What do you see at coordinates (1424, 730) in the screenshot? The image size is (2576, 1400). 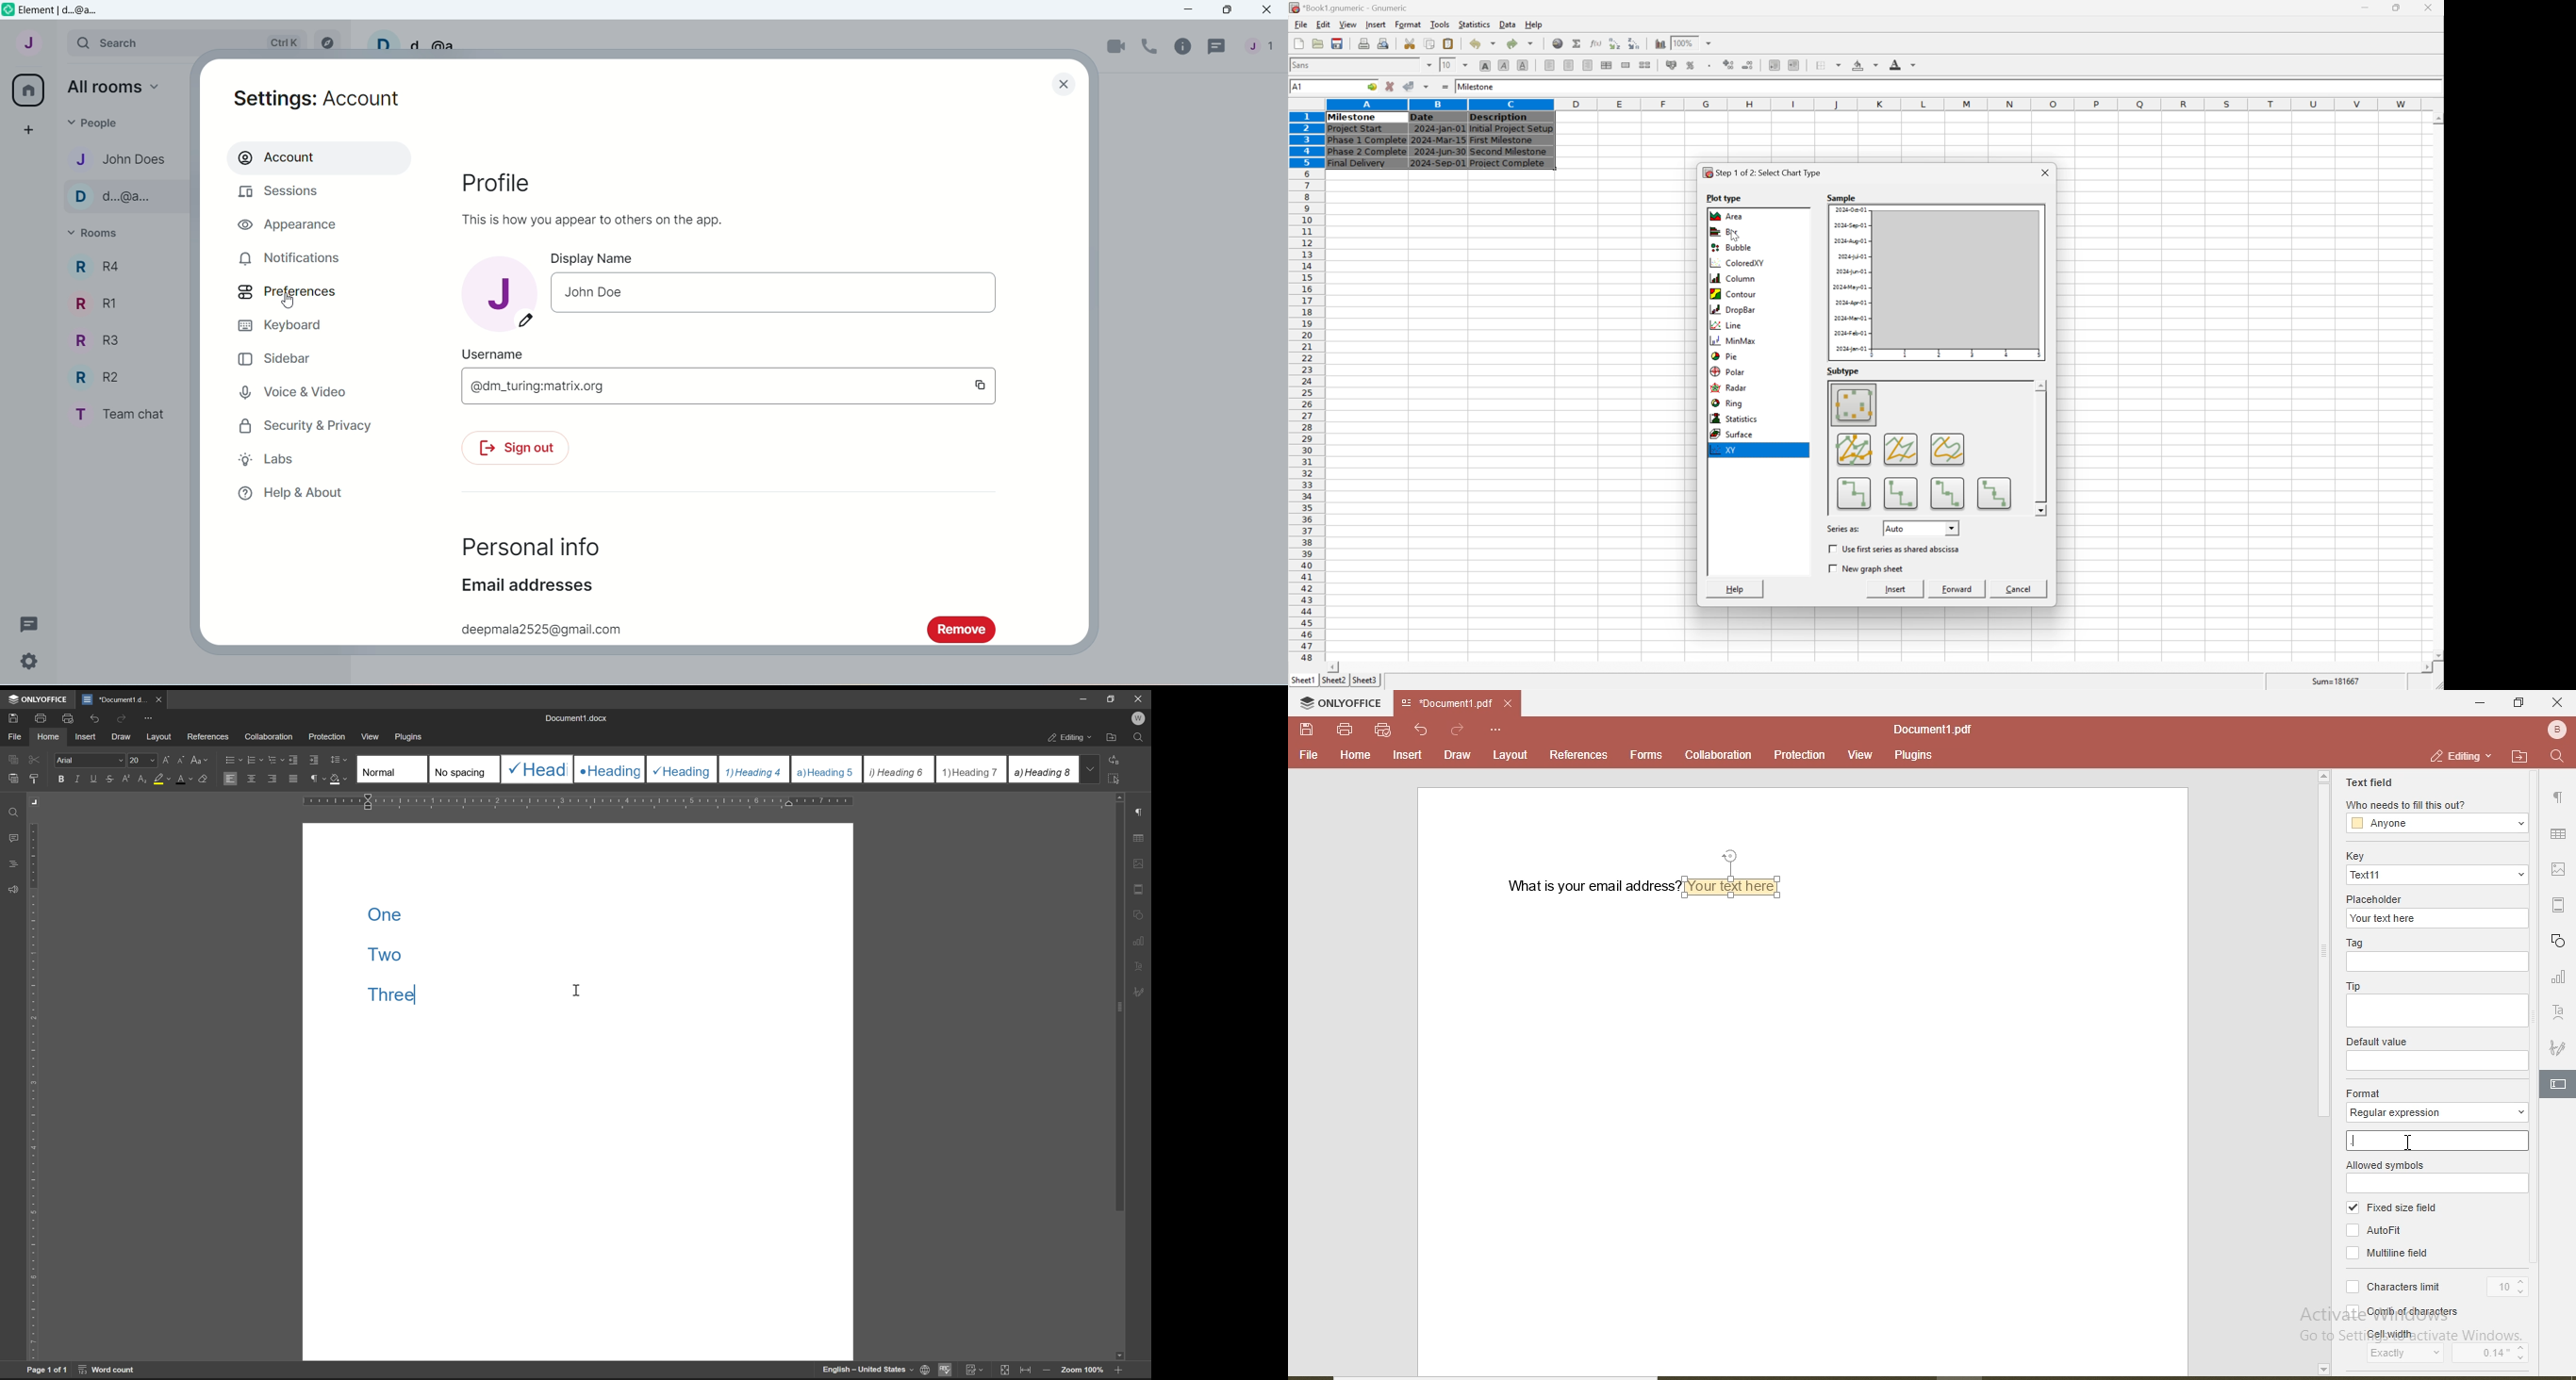 I see `undo` at bounding box center [1424, 730].